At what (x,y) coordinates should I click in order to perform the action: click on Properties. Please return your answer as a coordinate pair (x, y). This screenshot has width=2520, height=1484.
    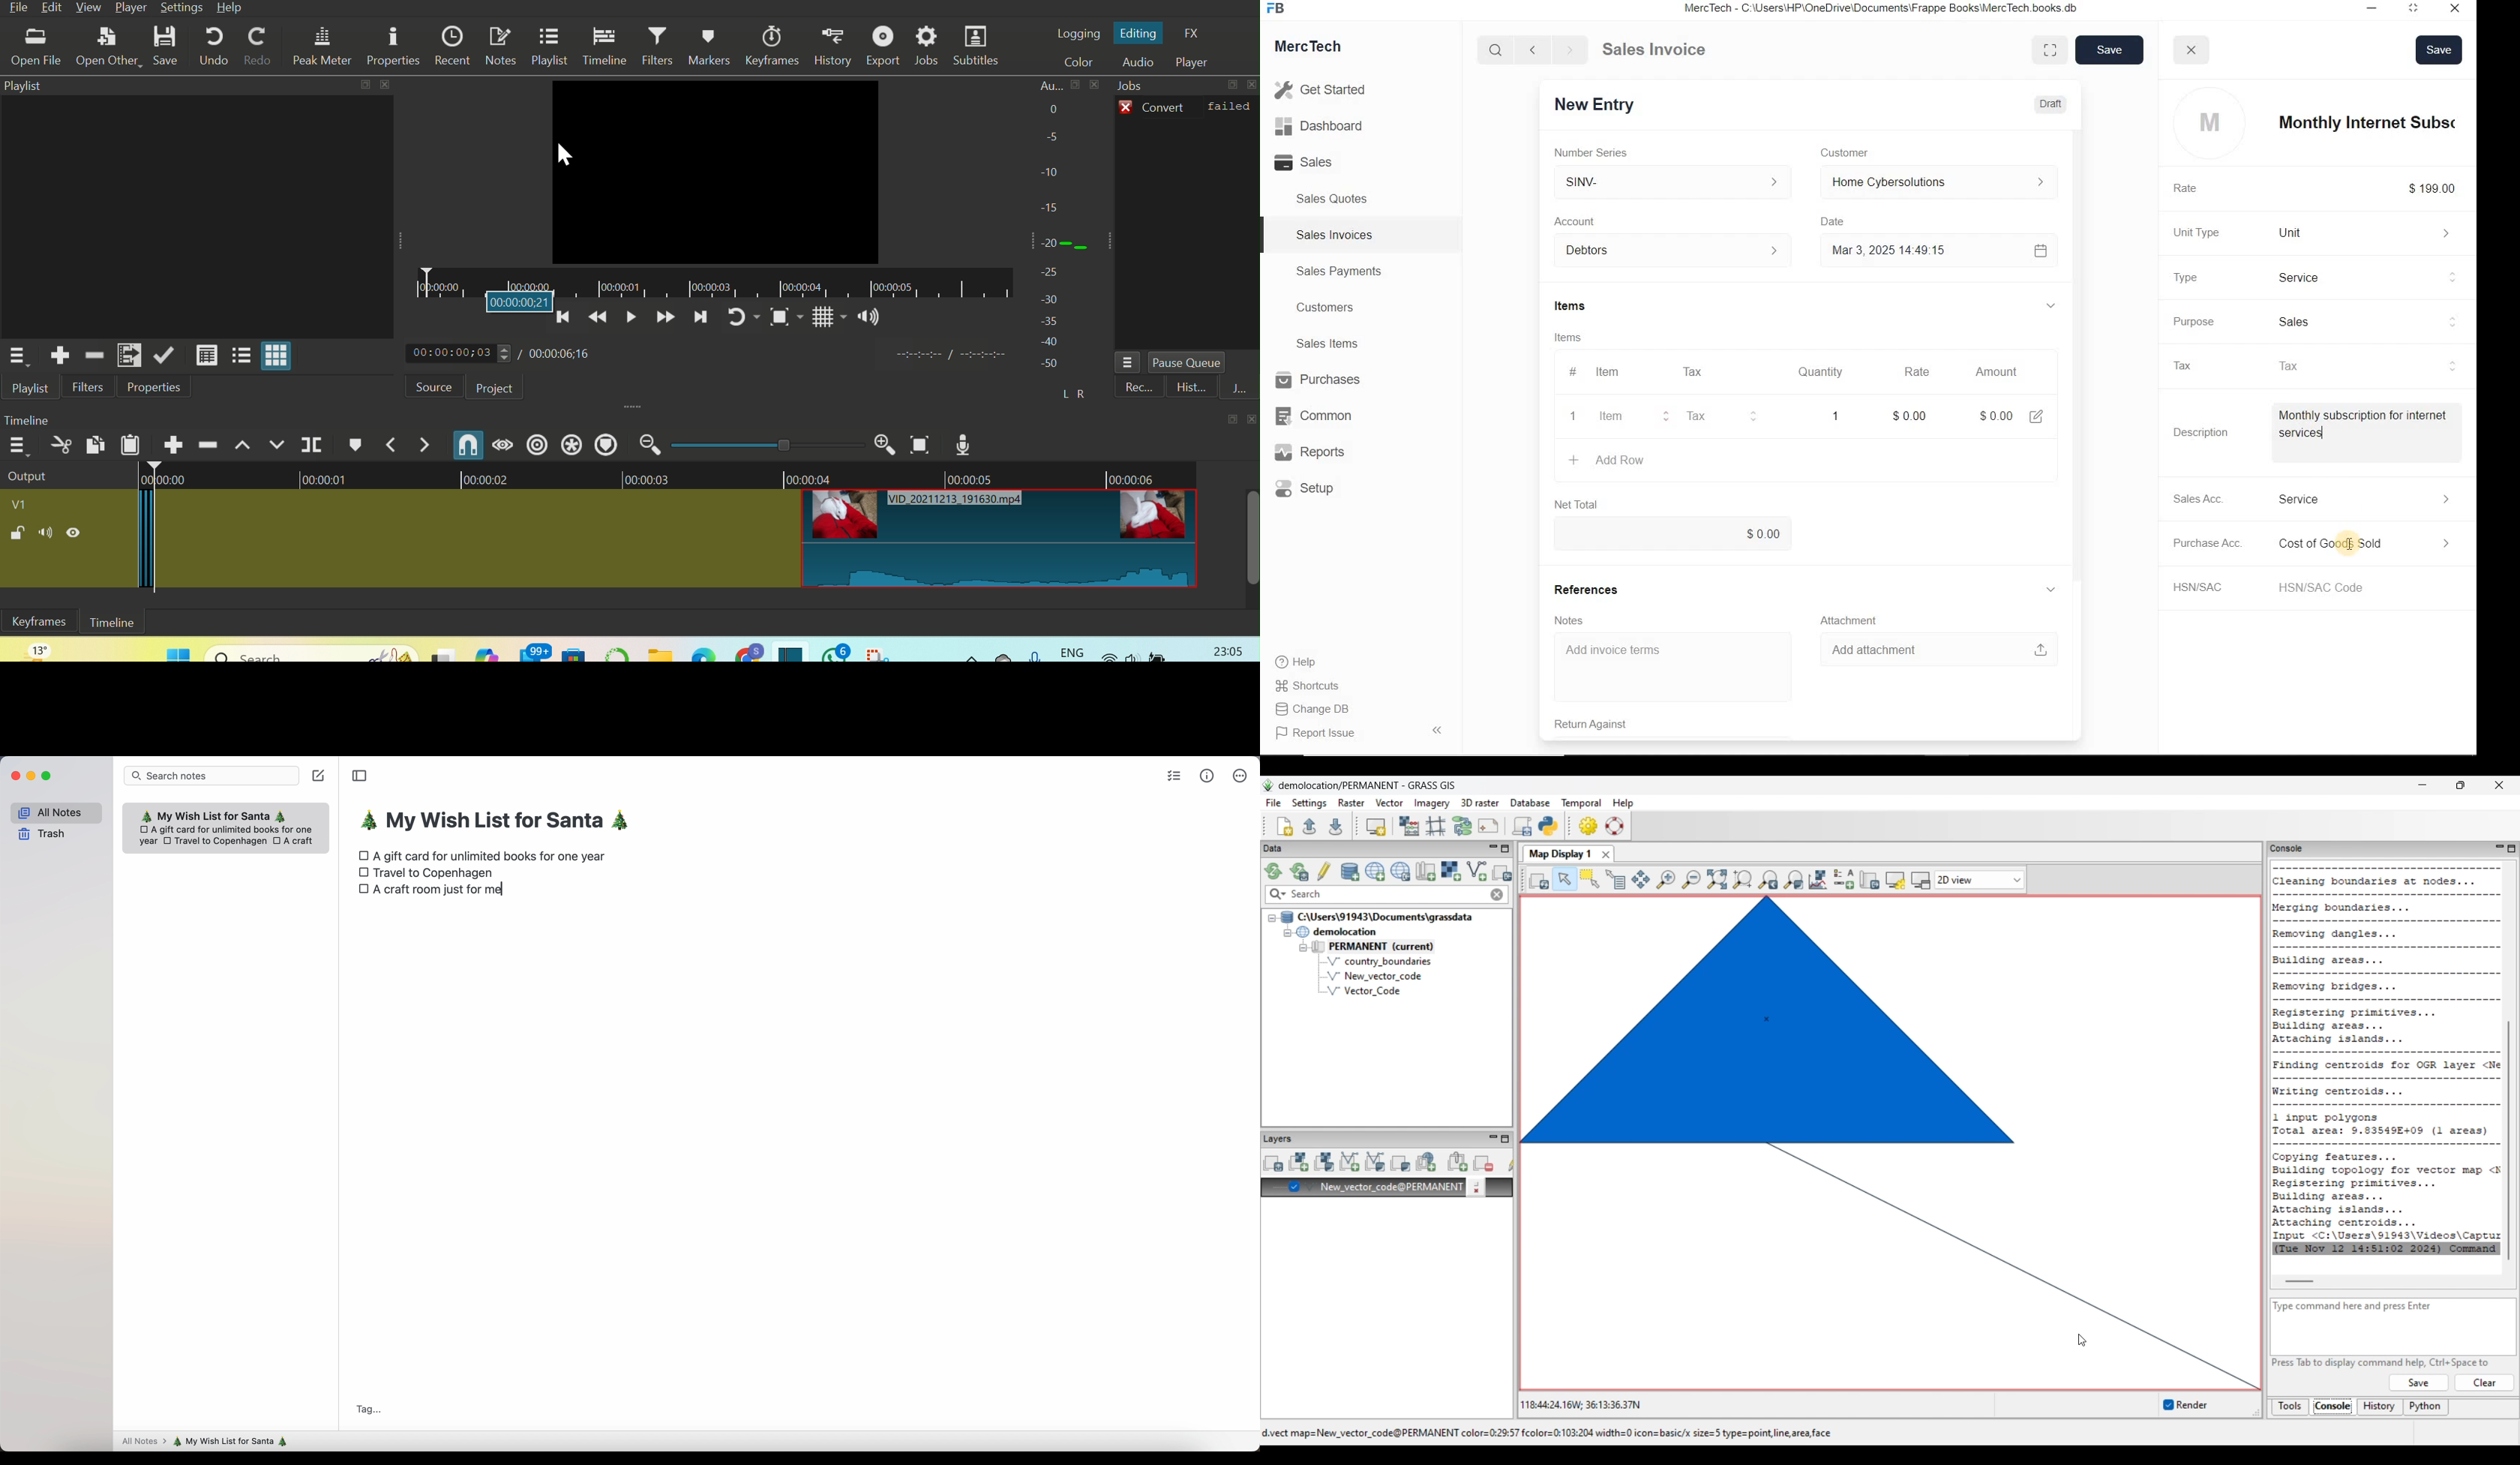
    Looking at the image, I should click on (158, 387).